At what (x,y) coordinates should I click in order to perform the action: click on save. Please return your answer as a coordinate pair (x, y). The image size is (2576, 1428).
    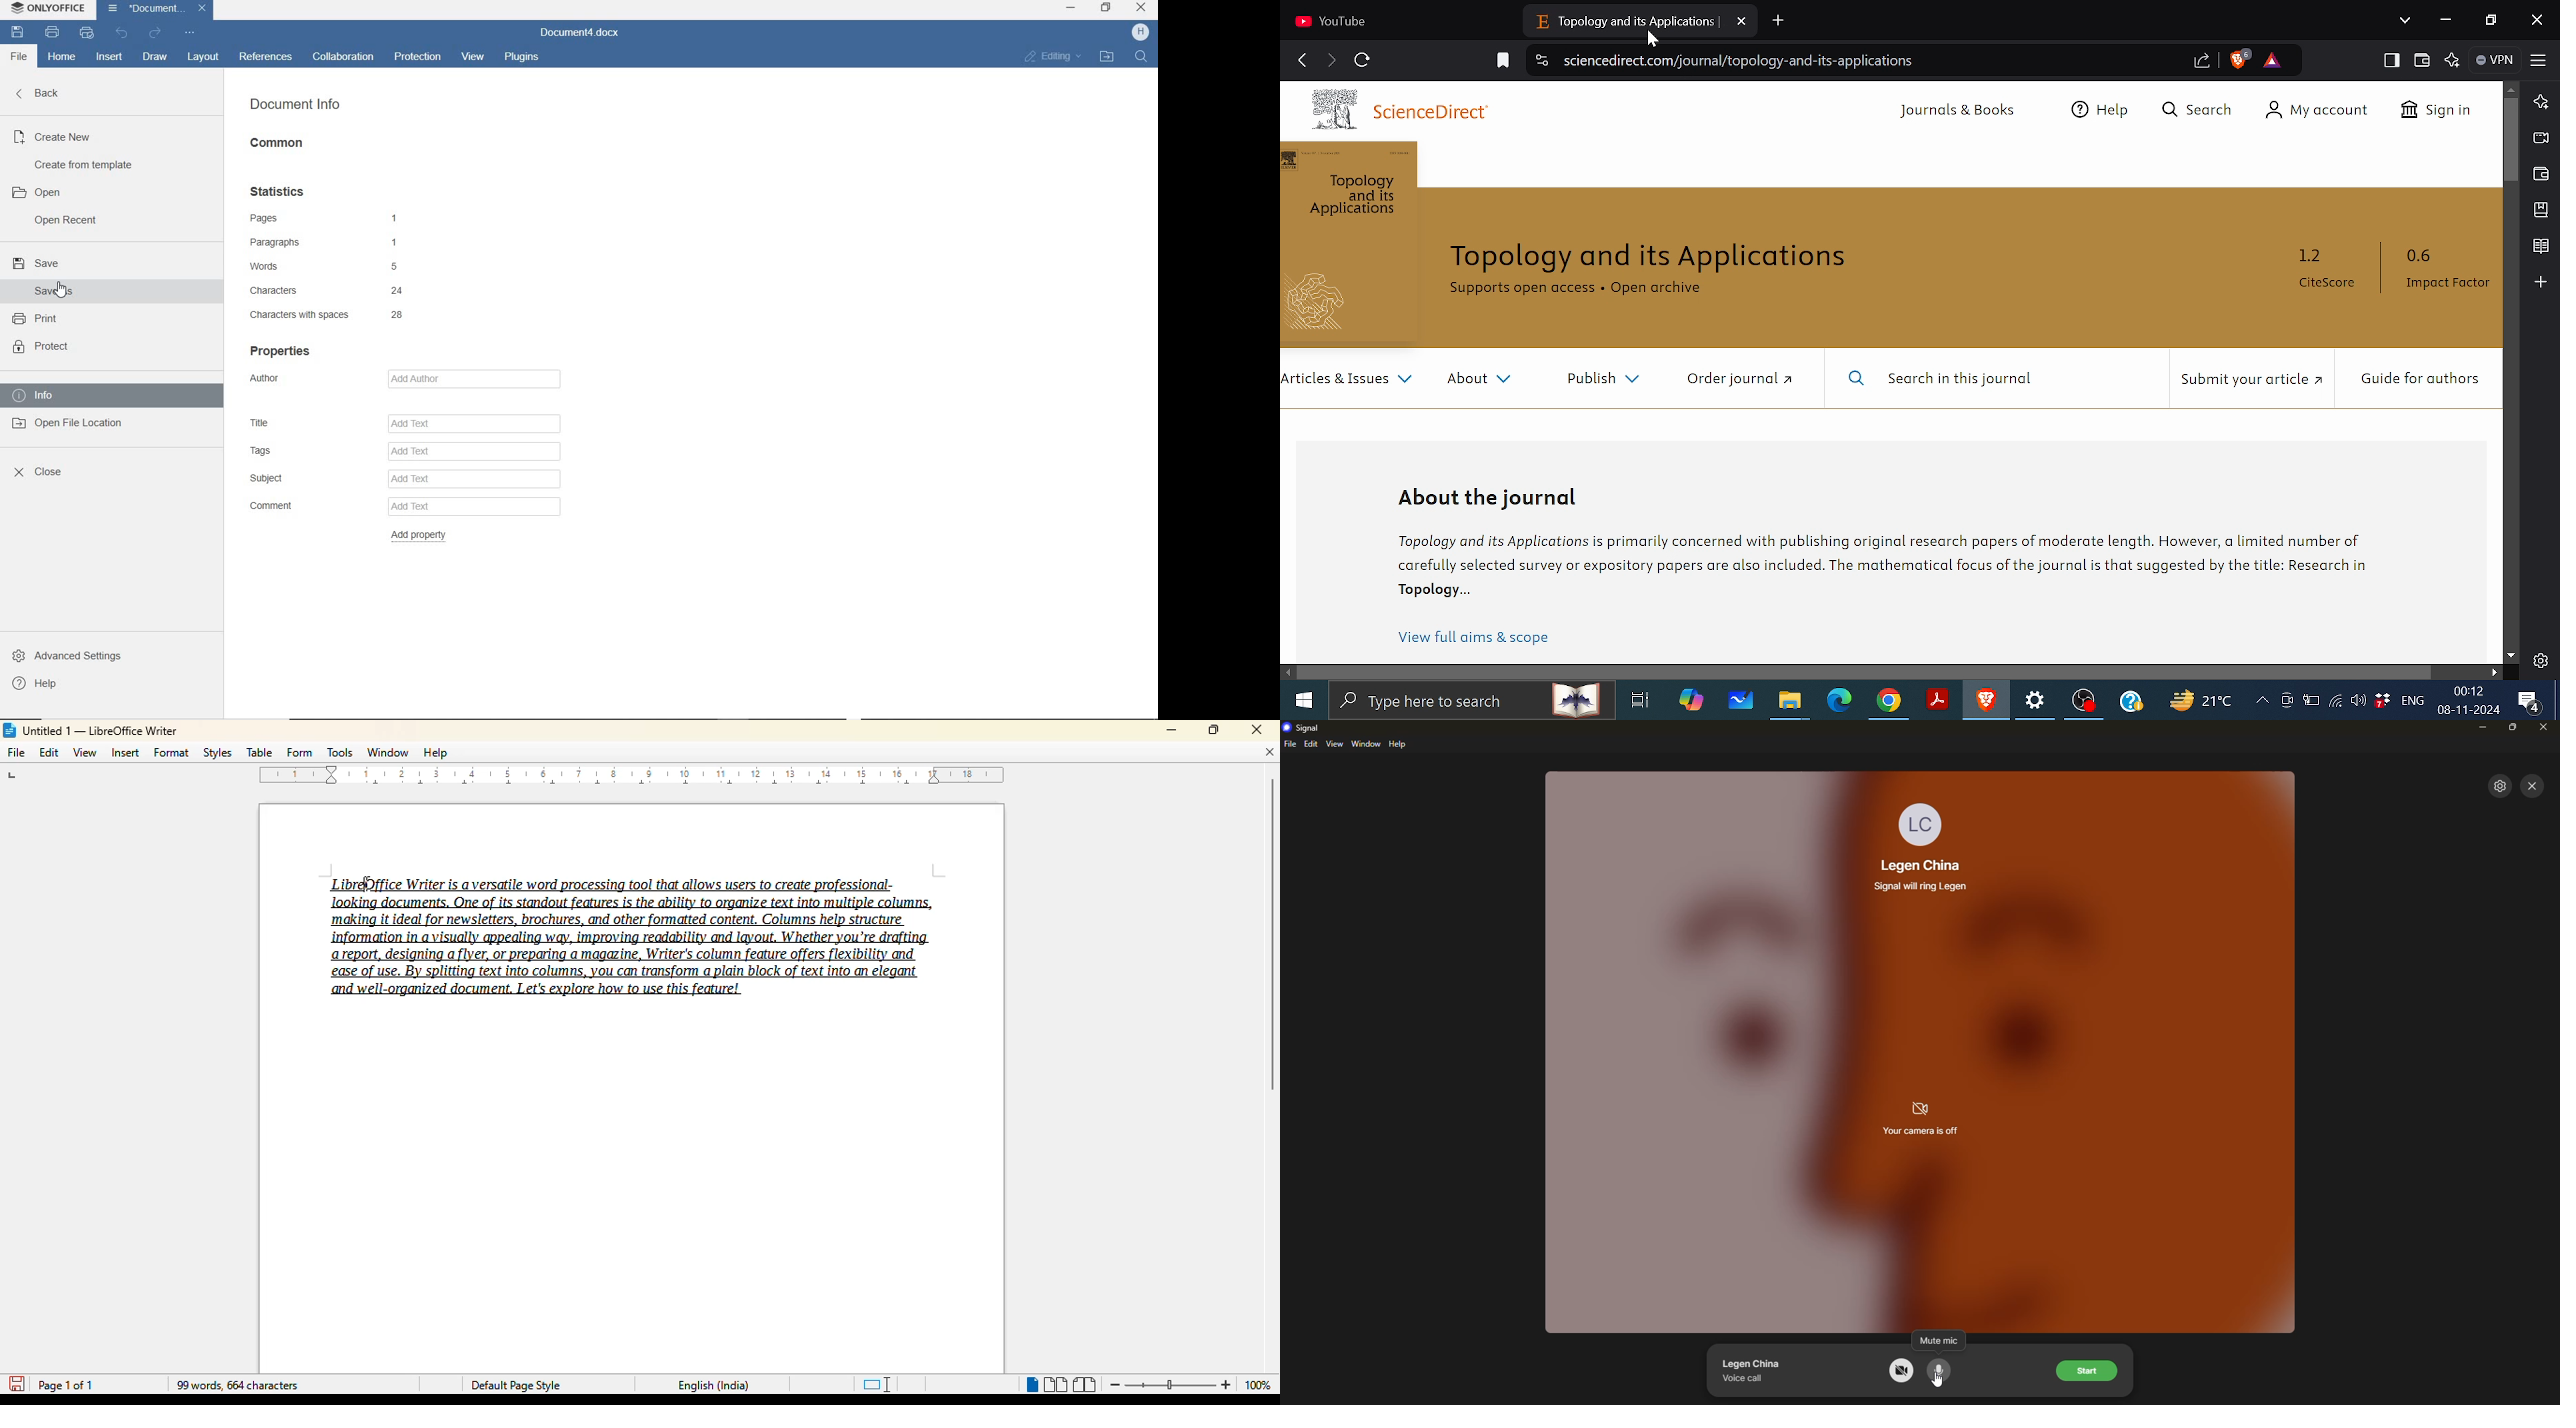
    Looking at the image, I should click on (34, 263).